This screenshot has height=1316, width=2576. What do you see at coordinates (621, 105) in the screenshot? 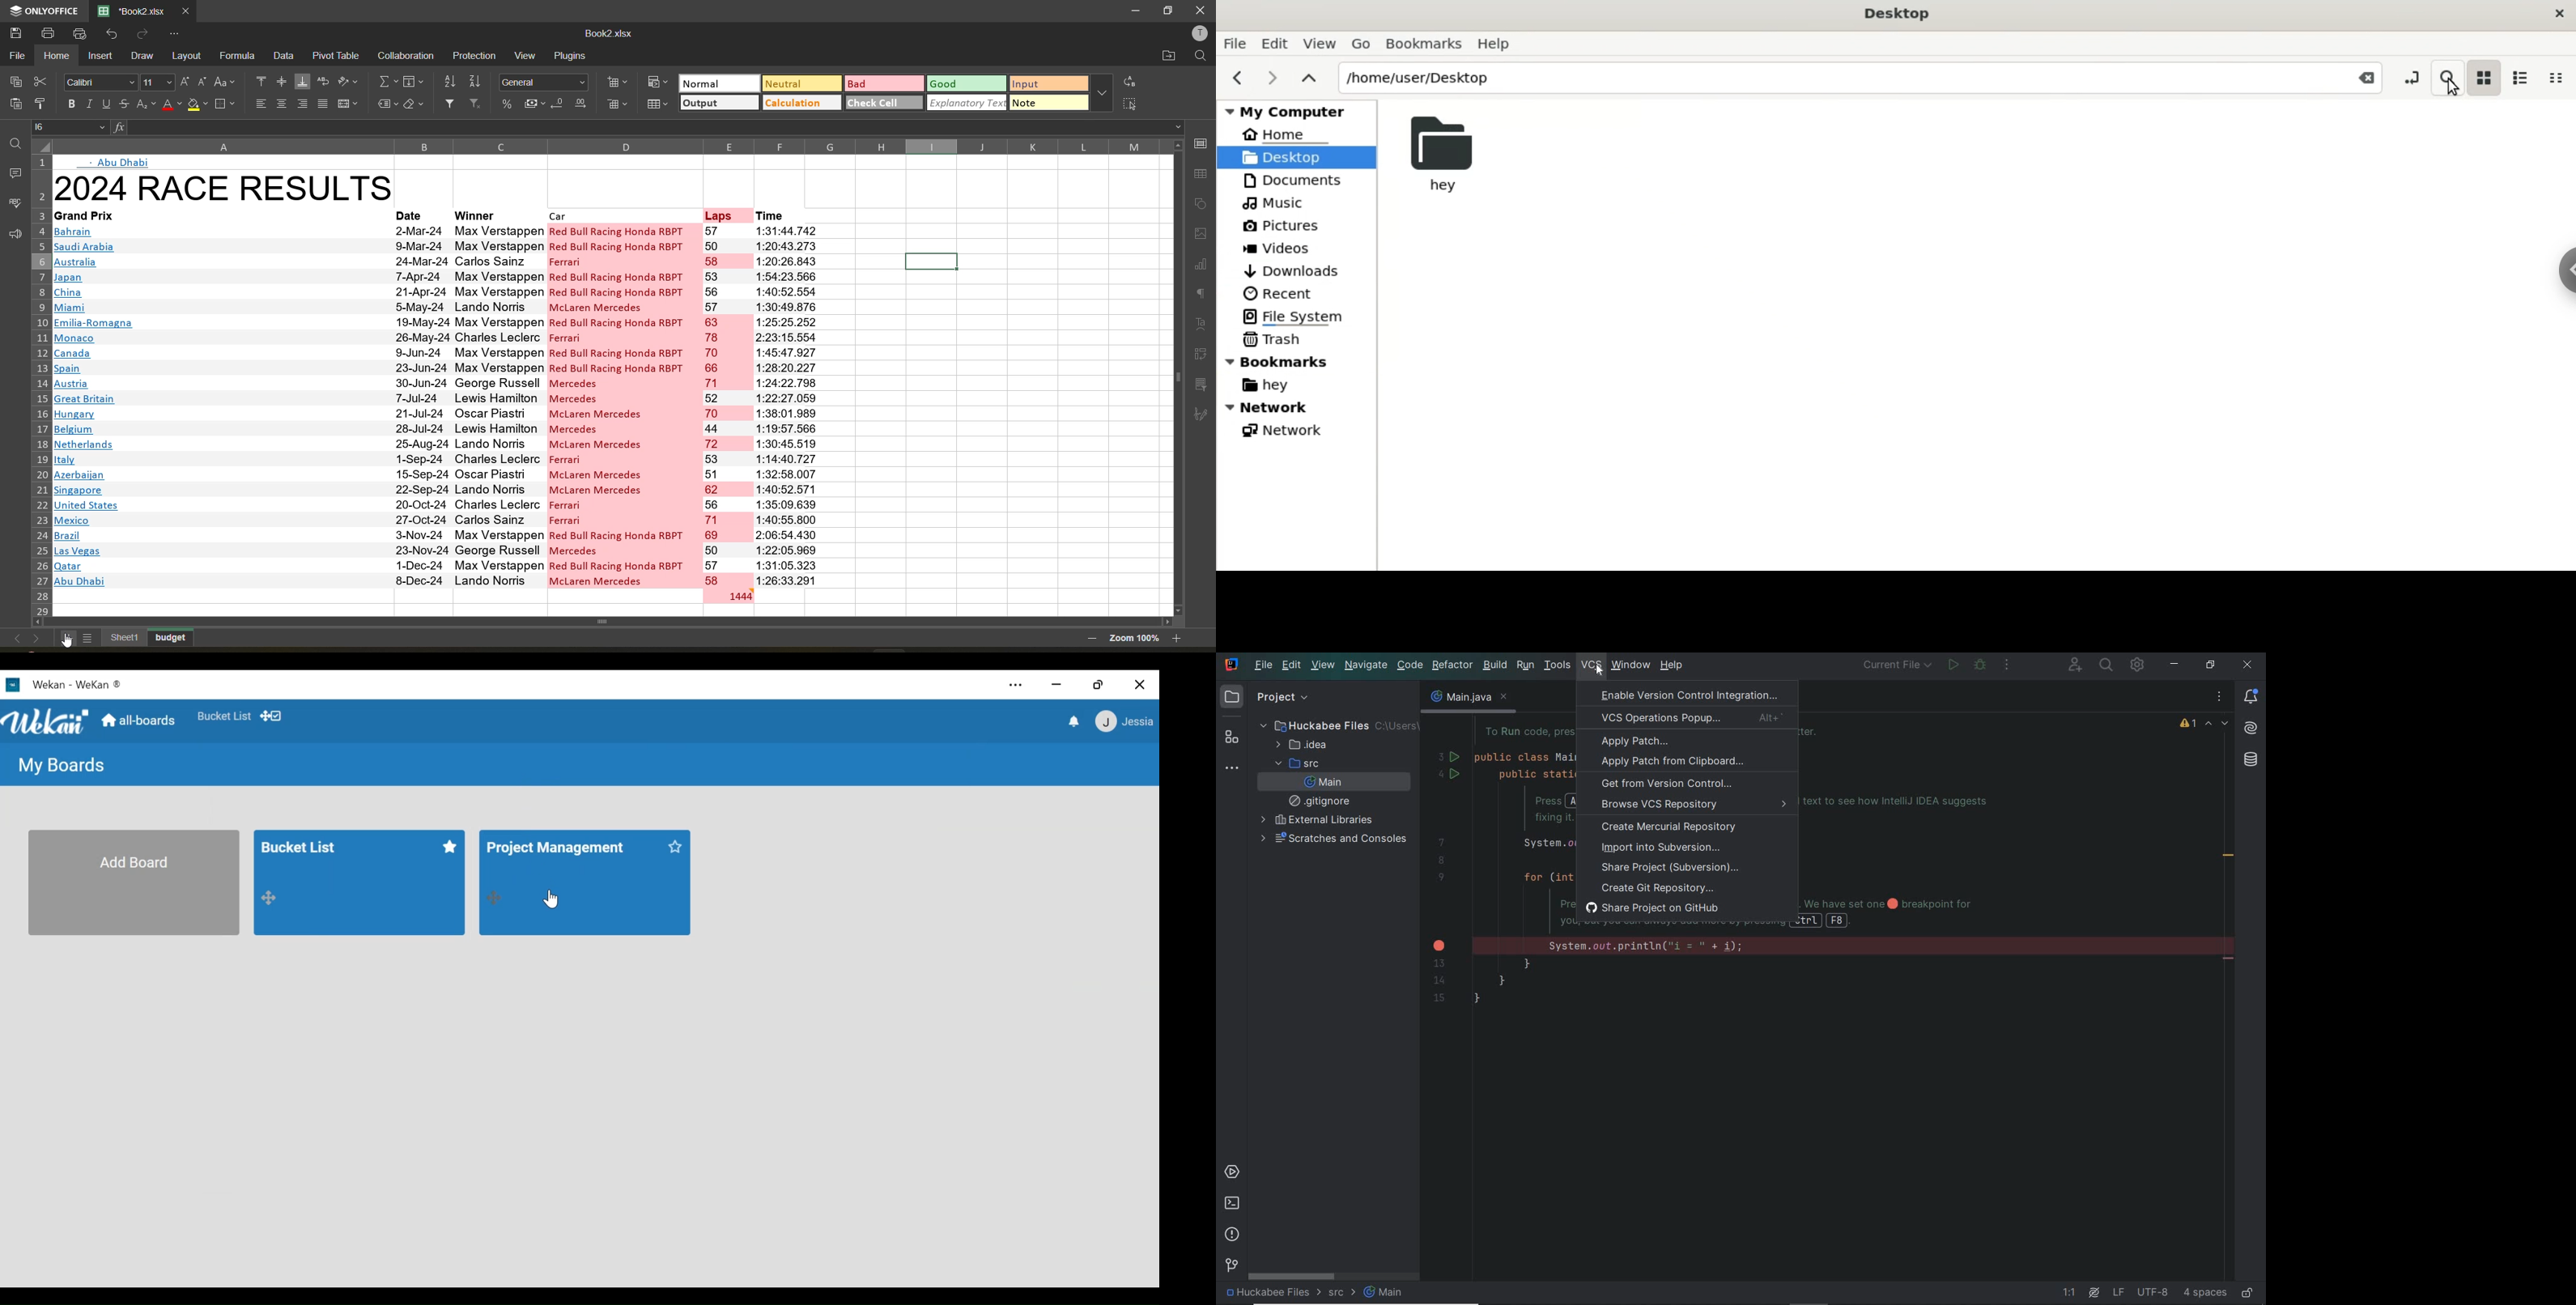
I see `delete cells` at bounding box center [621, 105].